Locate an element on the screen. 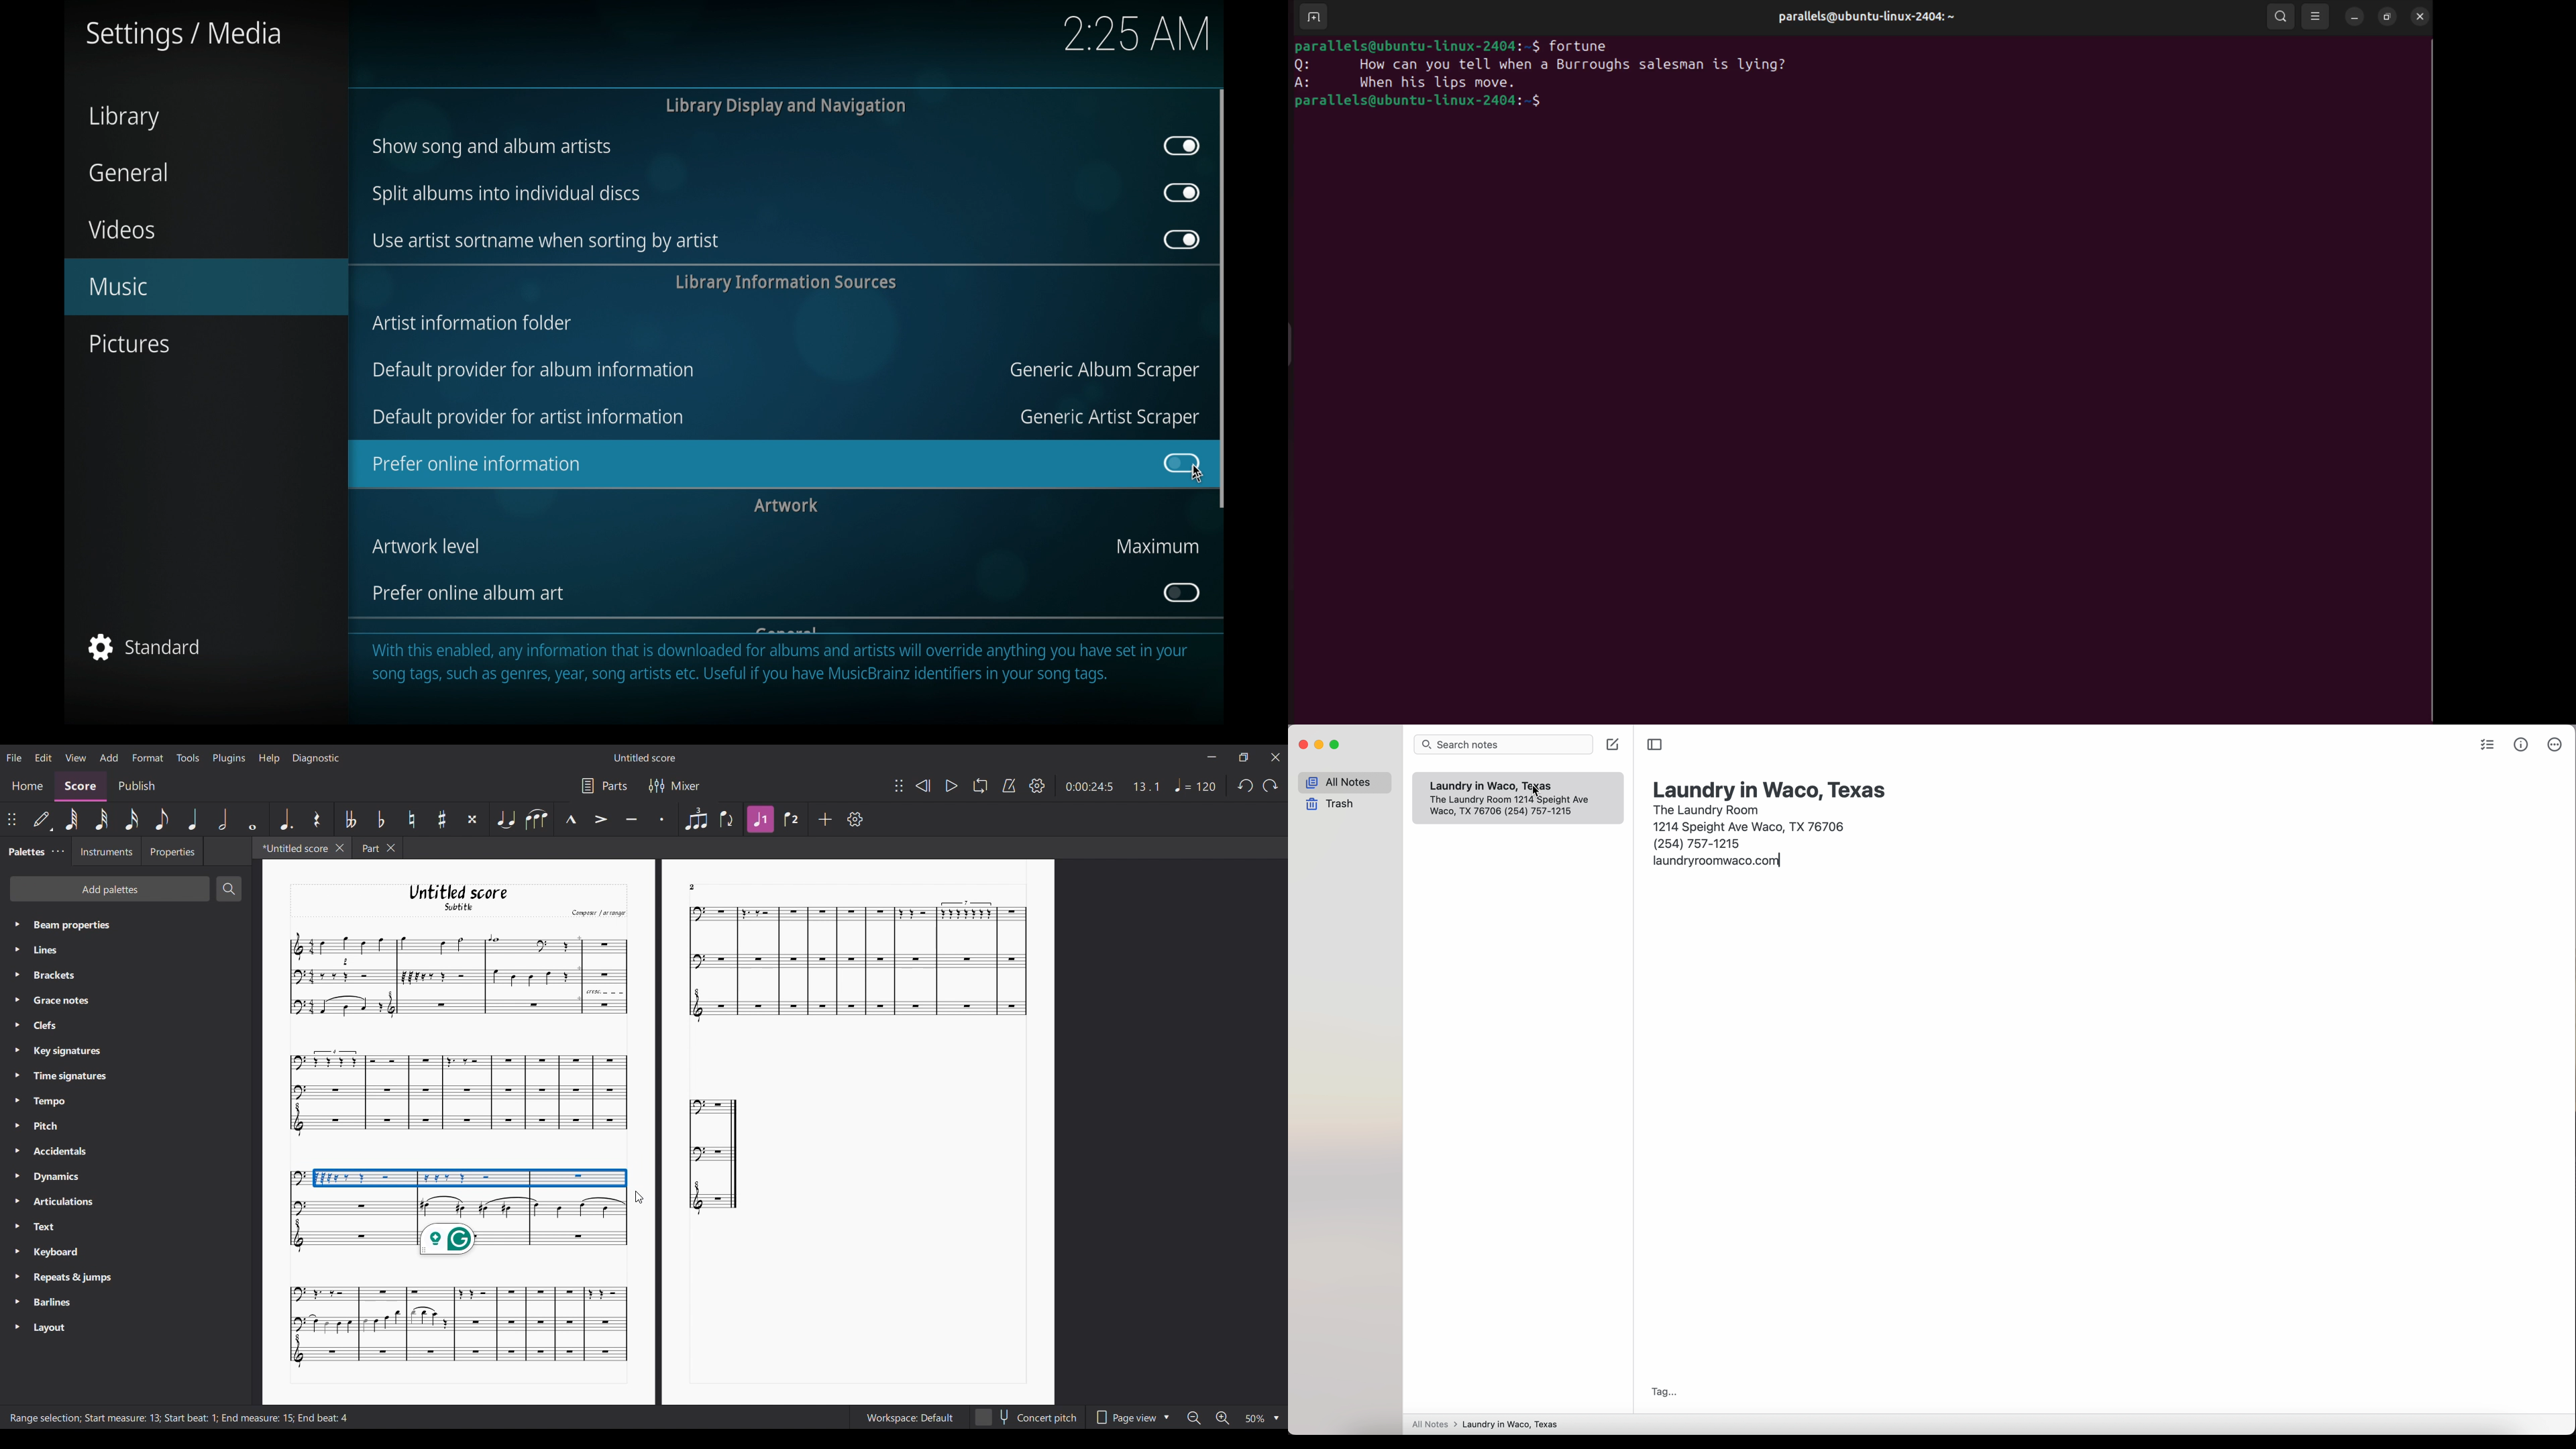 The height and width of the screenshot is (1456, 2576). View menu is located at coordinates (76, 757).